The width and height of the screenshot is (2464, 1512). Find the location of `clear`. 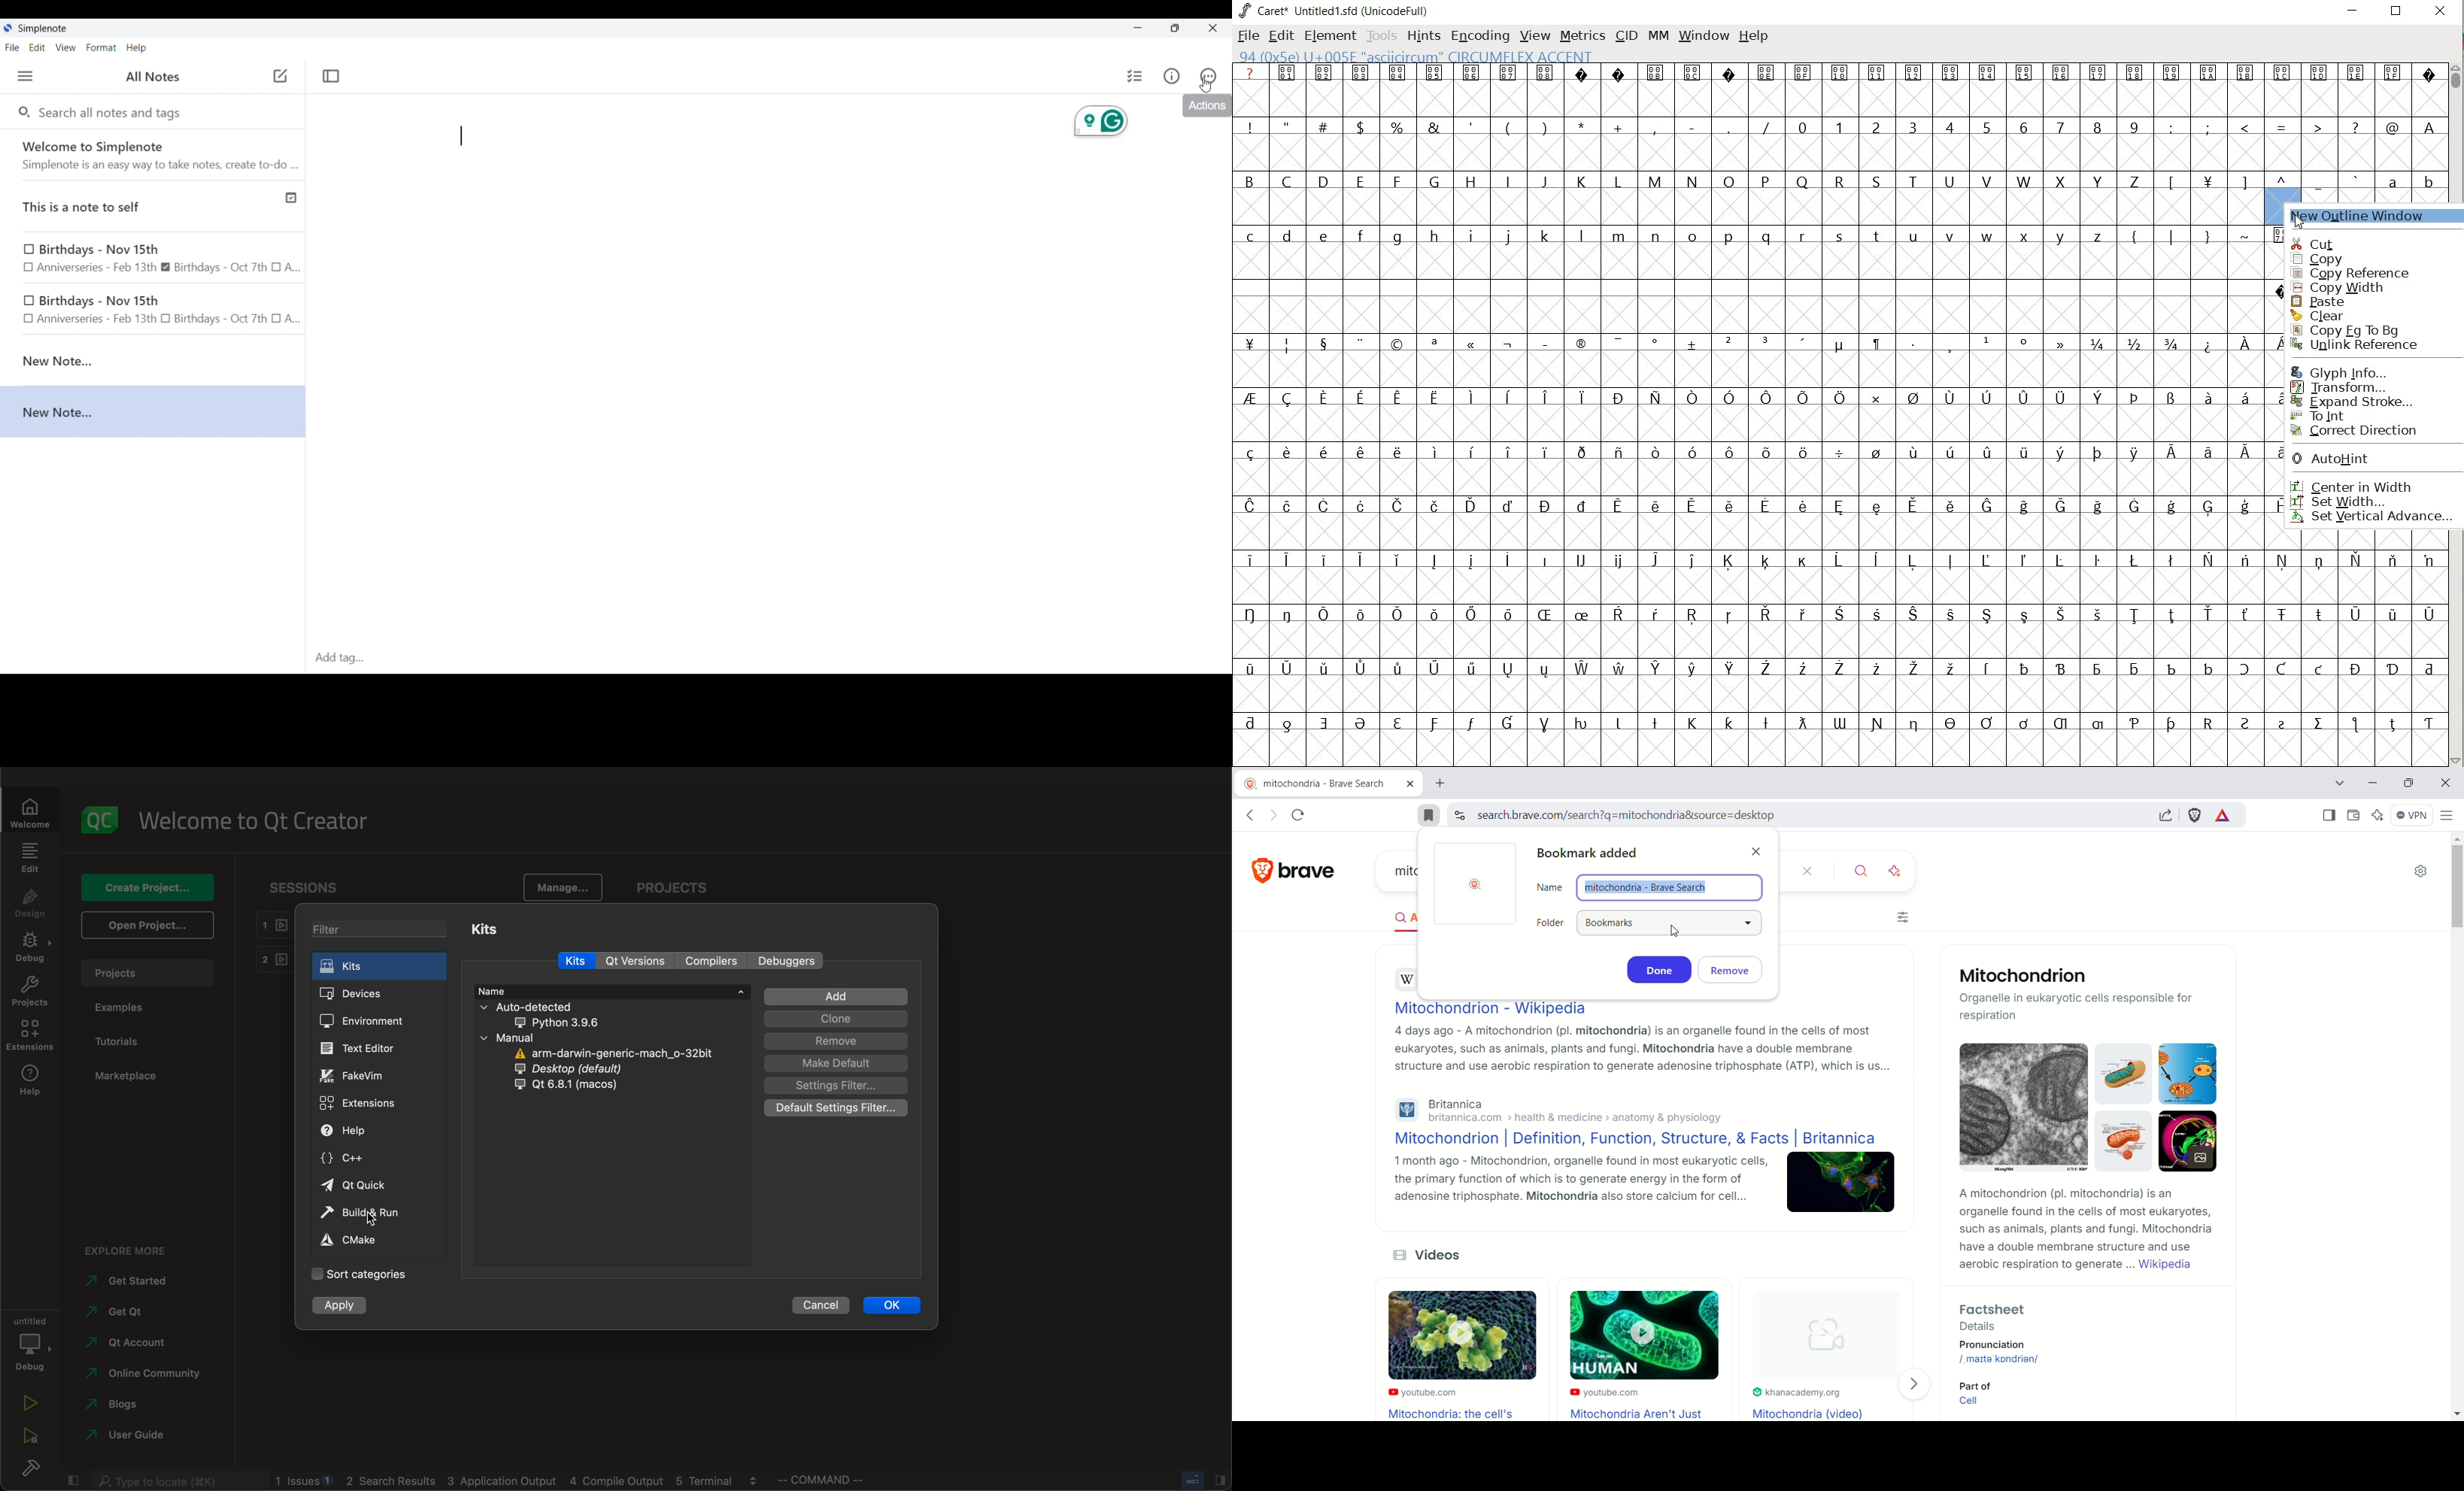

clear is located at coordinates (2333, 317).